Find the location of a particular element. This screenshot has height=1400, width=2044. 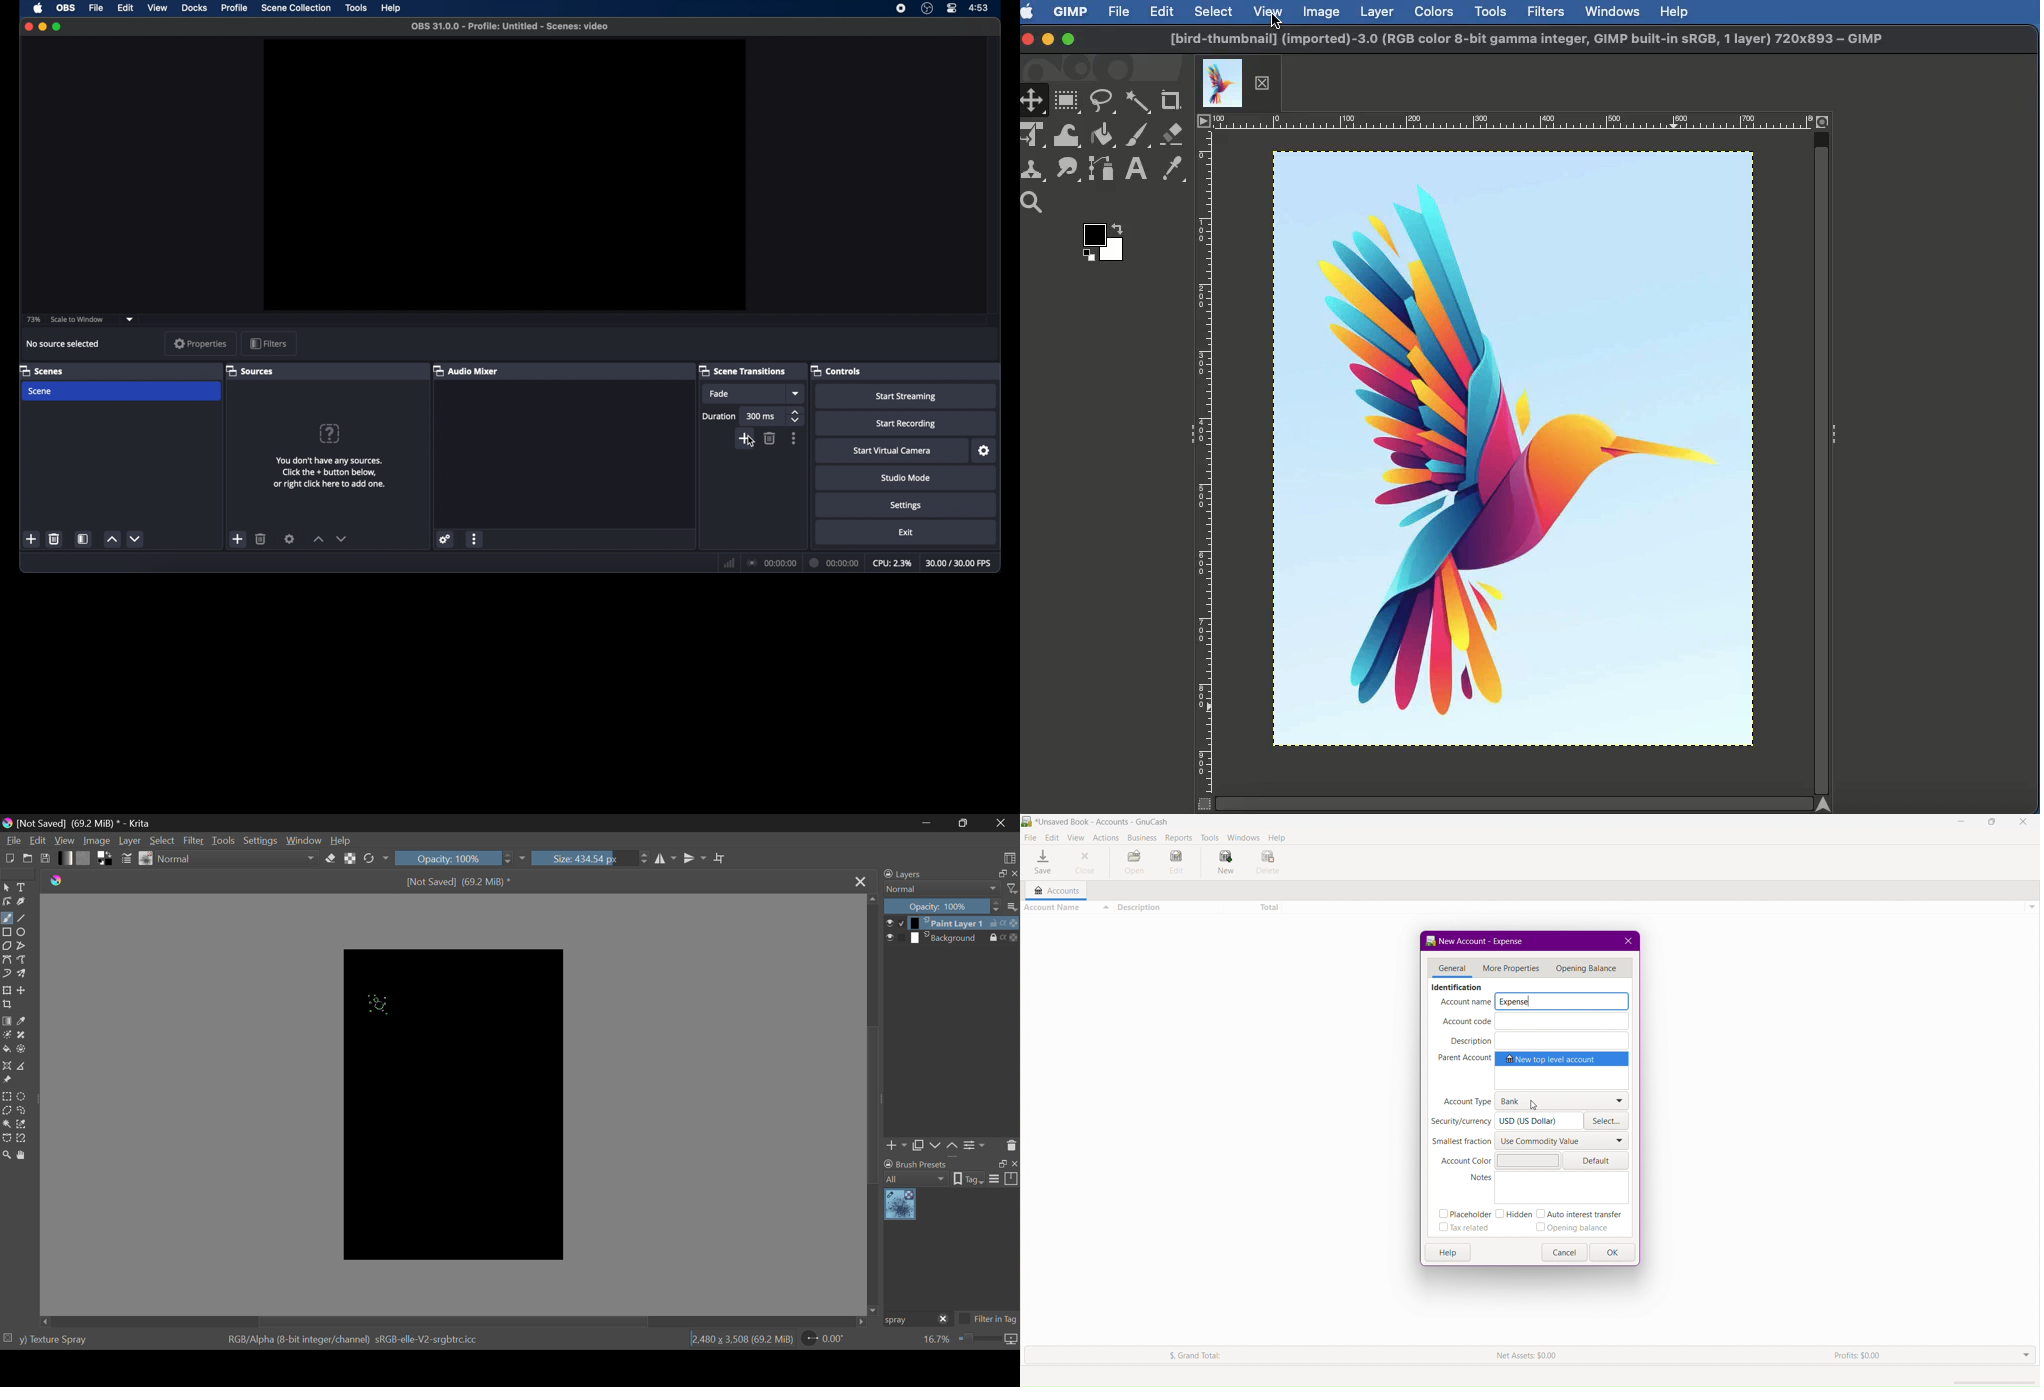

y) Texture Spray is located at coordinates (53, 1340).